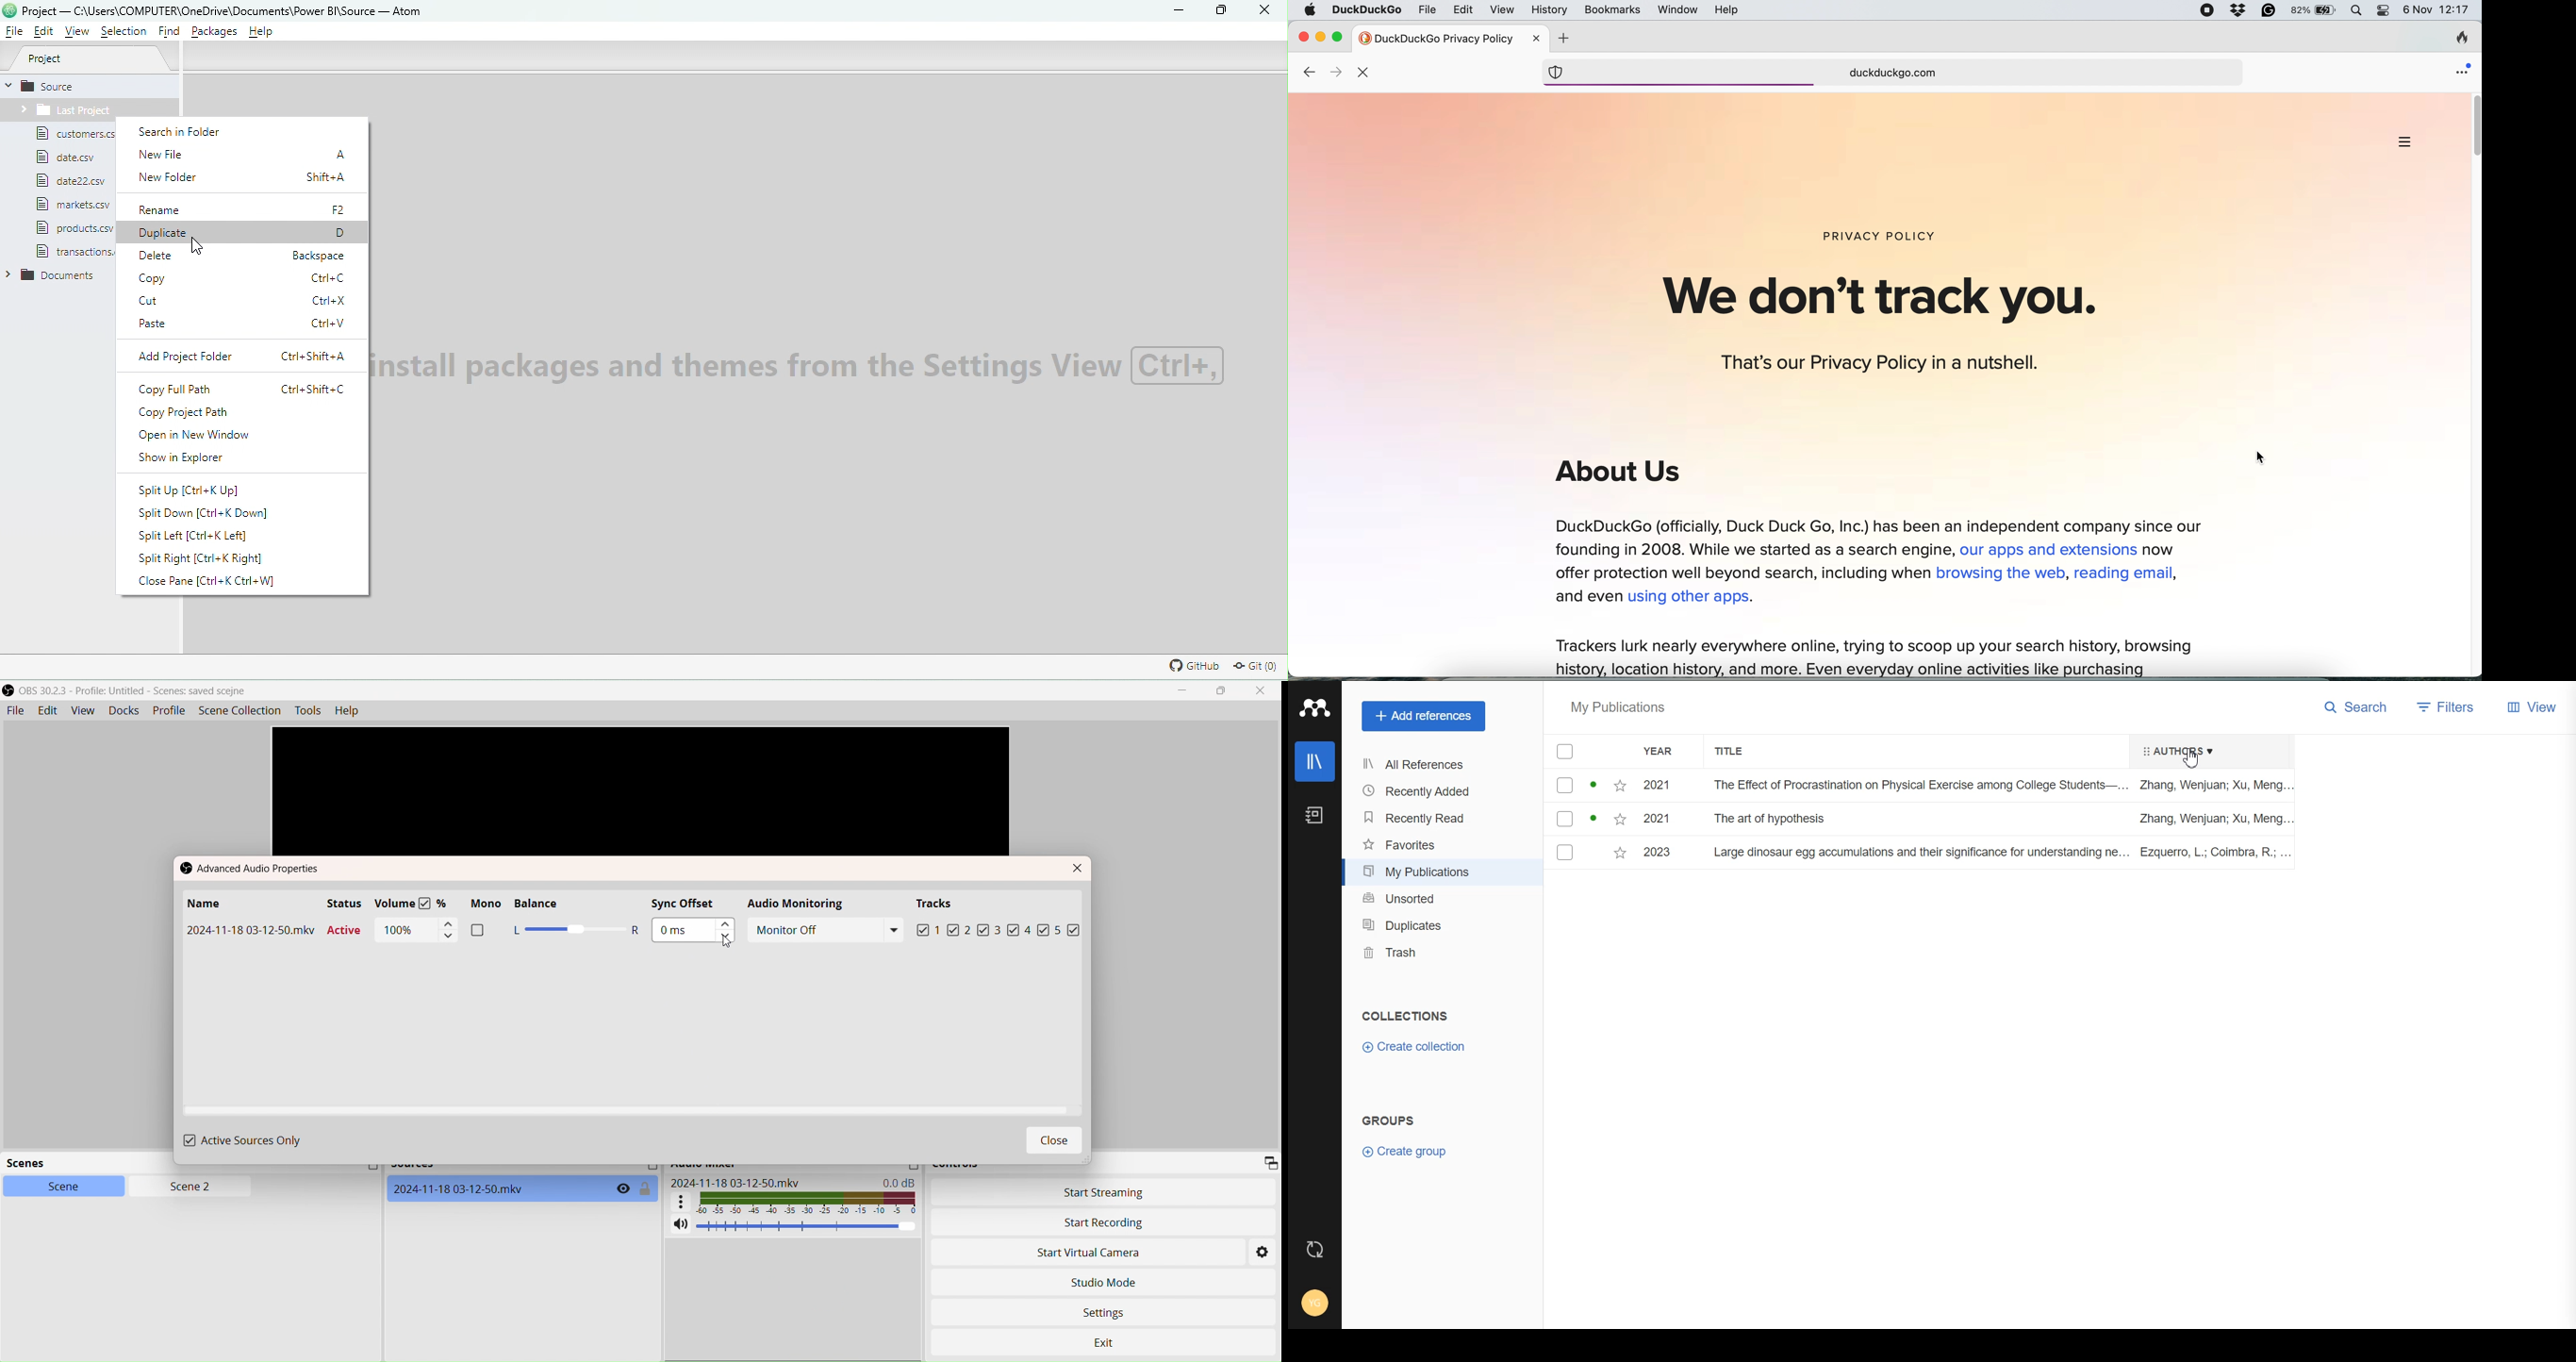  What do you see at coordinates (1595, 786) in the screenshot?
I see `Active Dot` at bounding box center [1595, 786].